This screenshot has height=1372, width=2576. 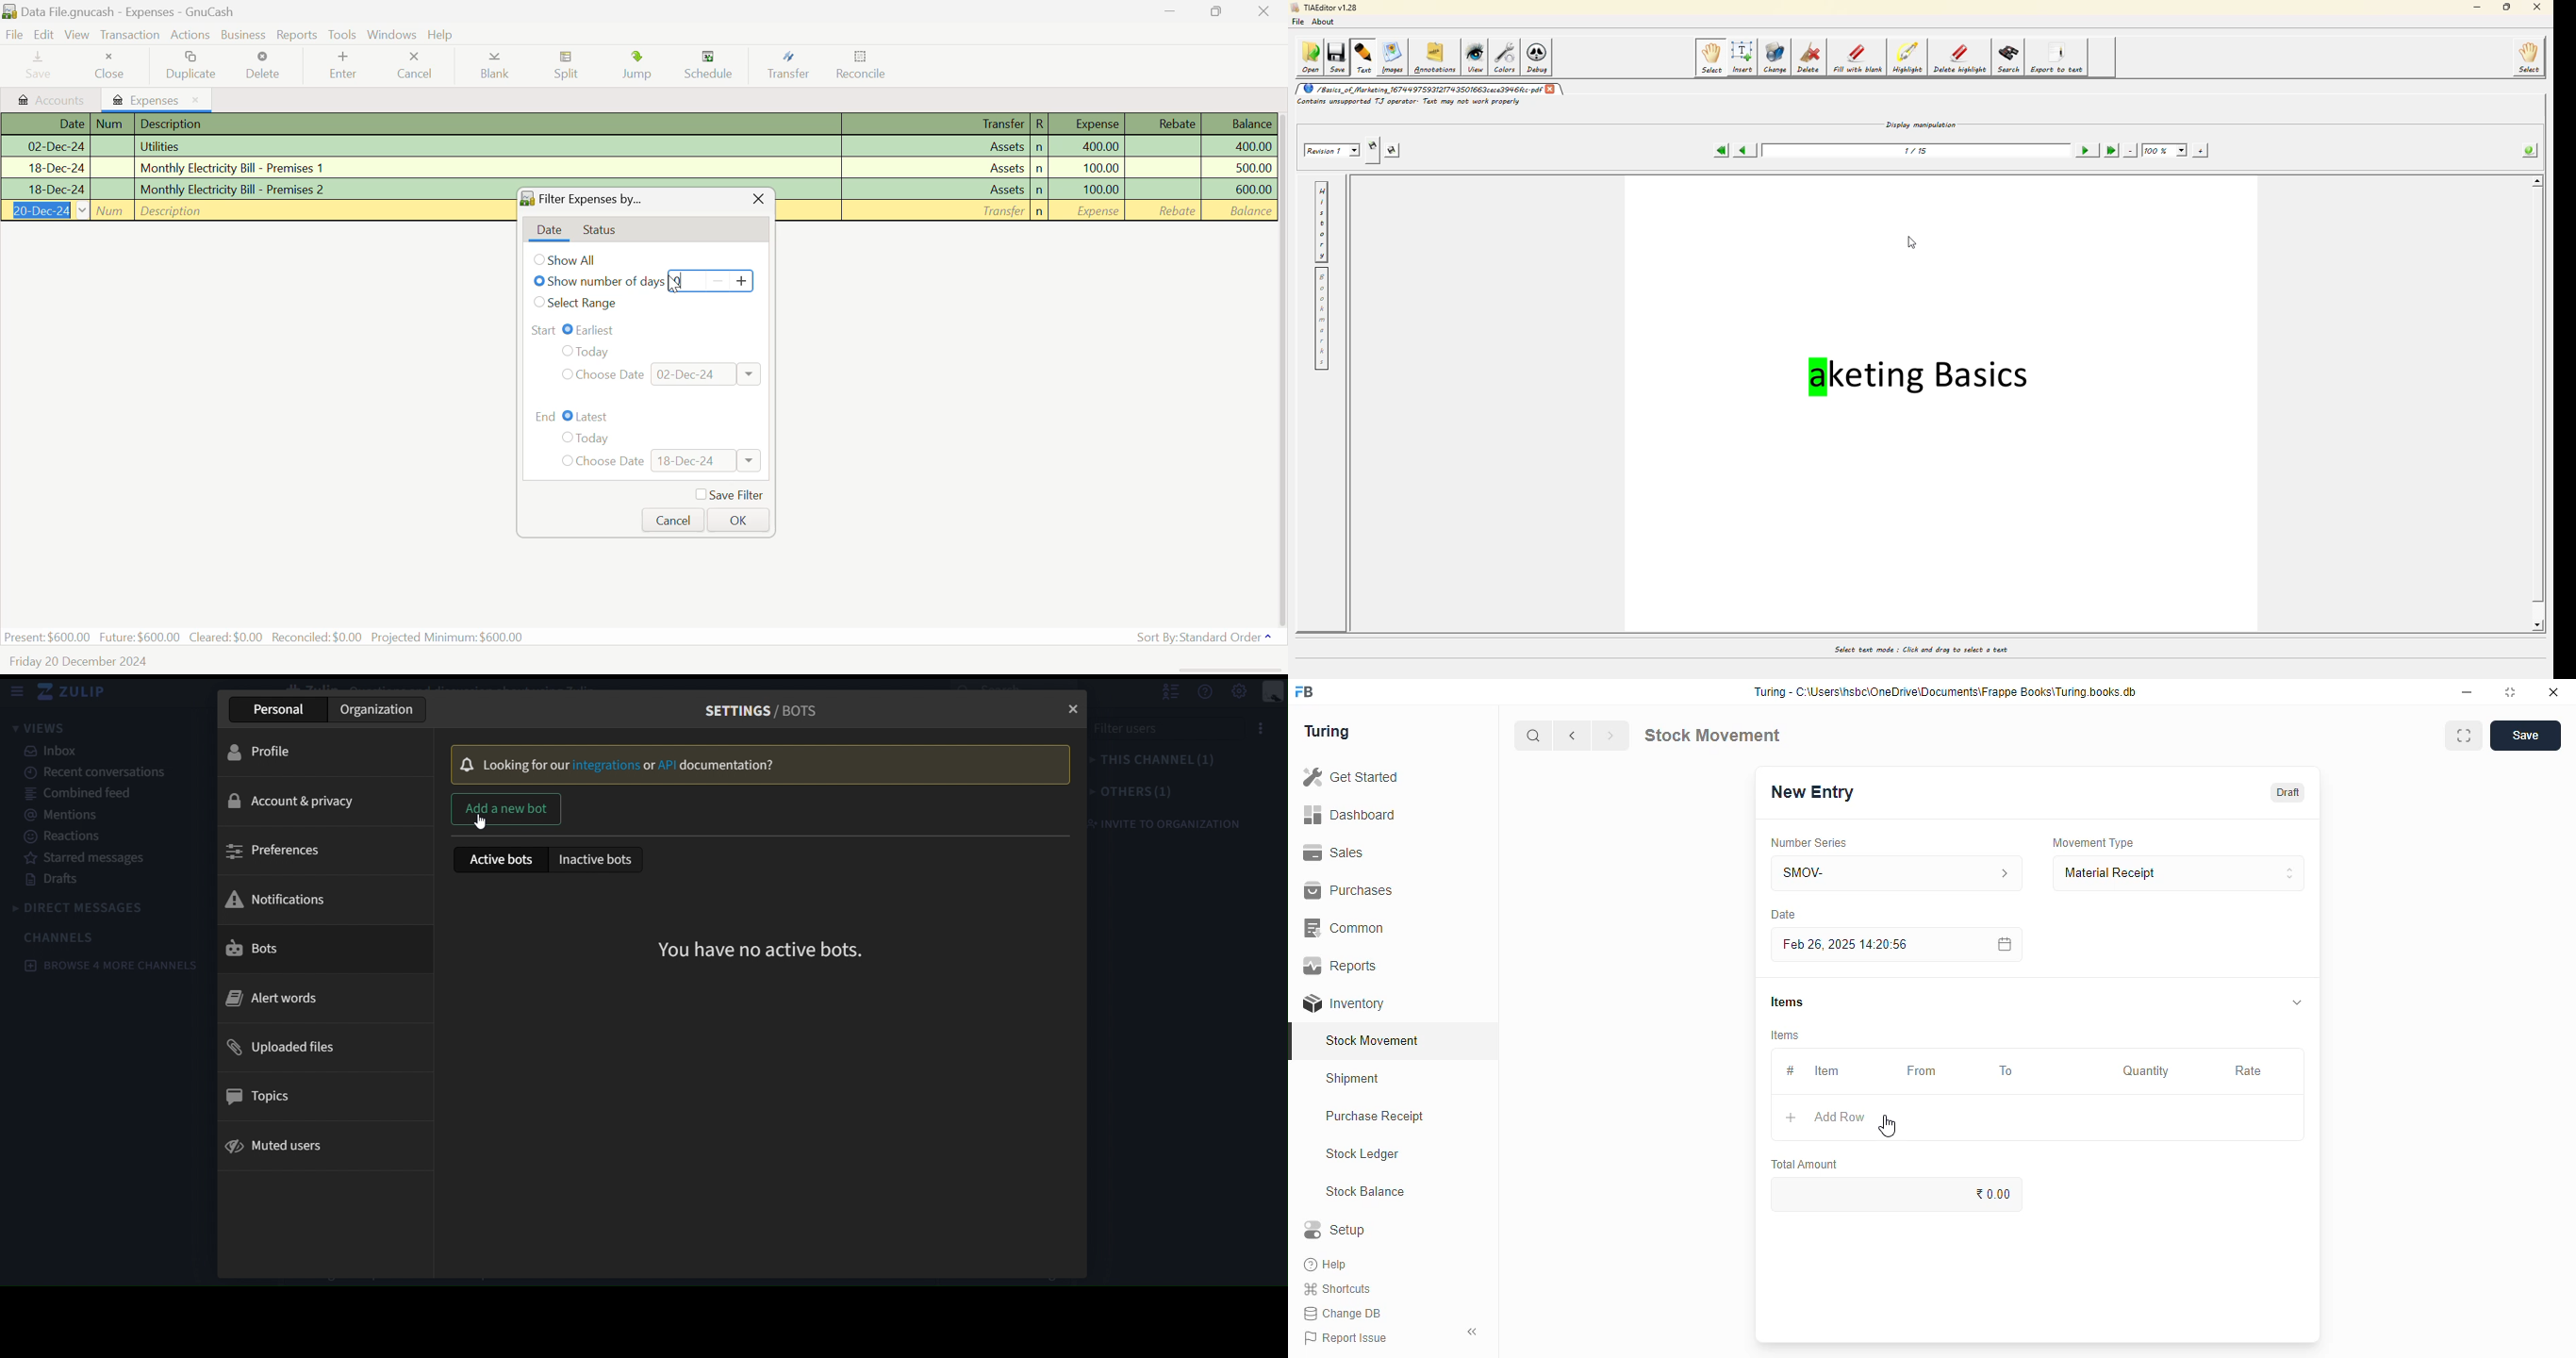 I want to click on sales, so click(x=1333, y=853).